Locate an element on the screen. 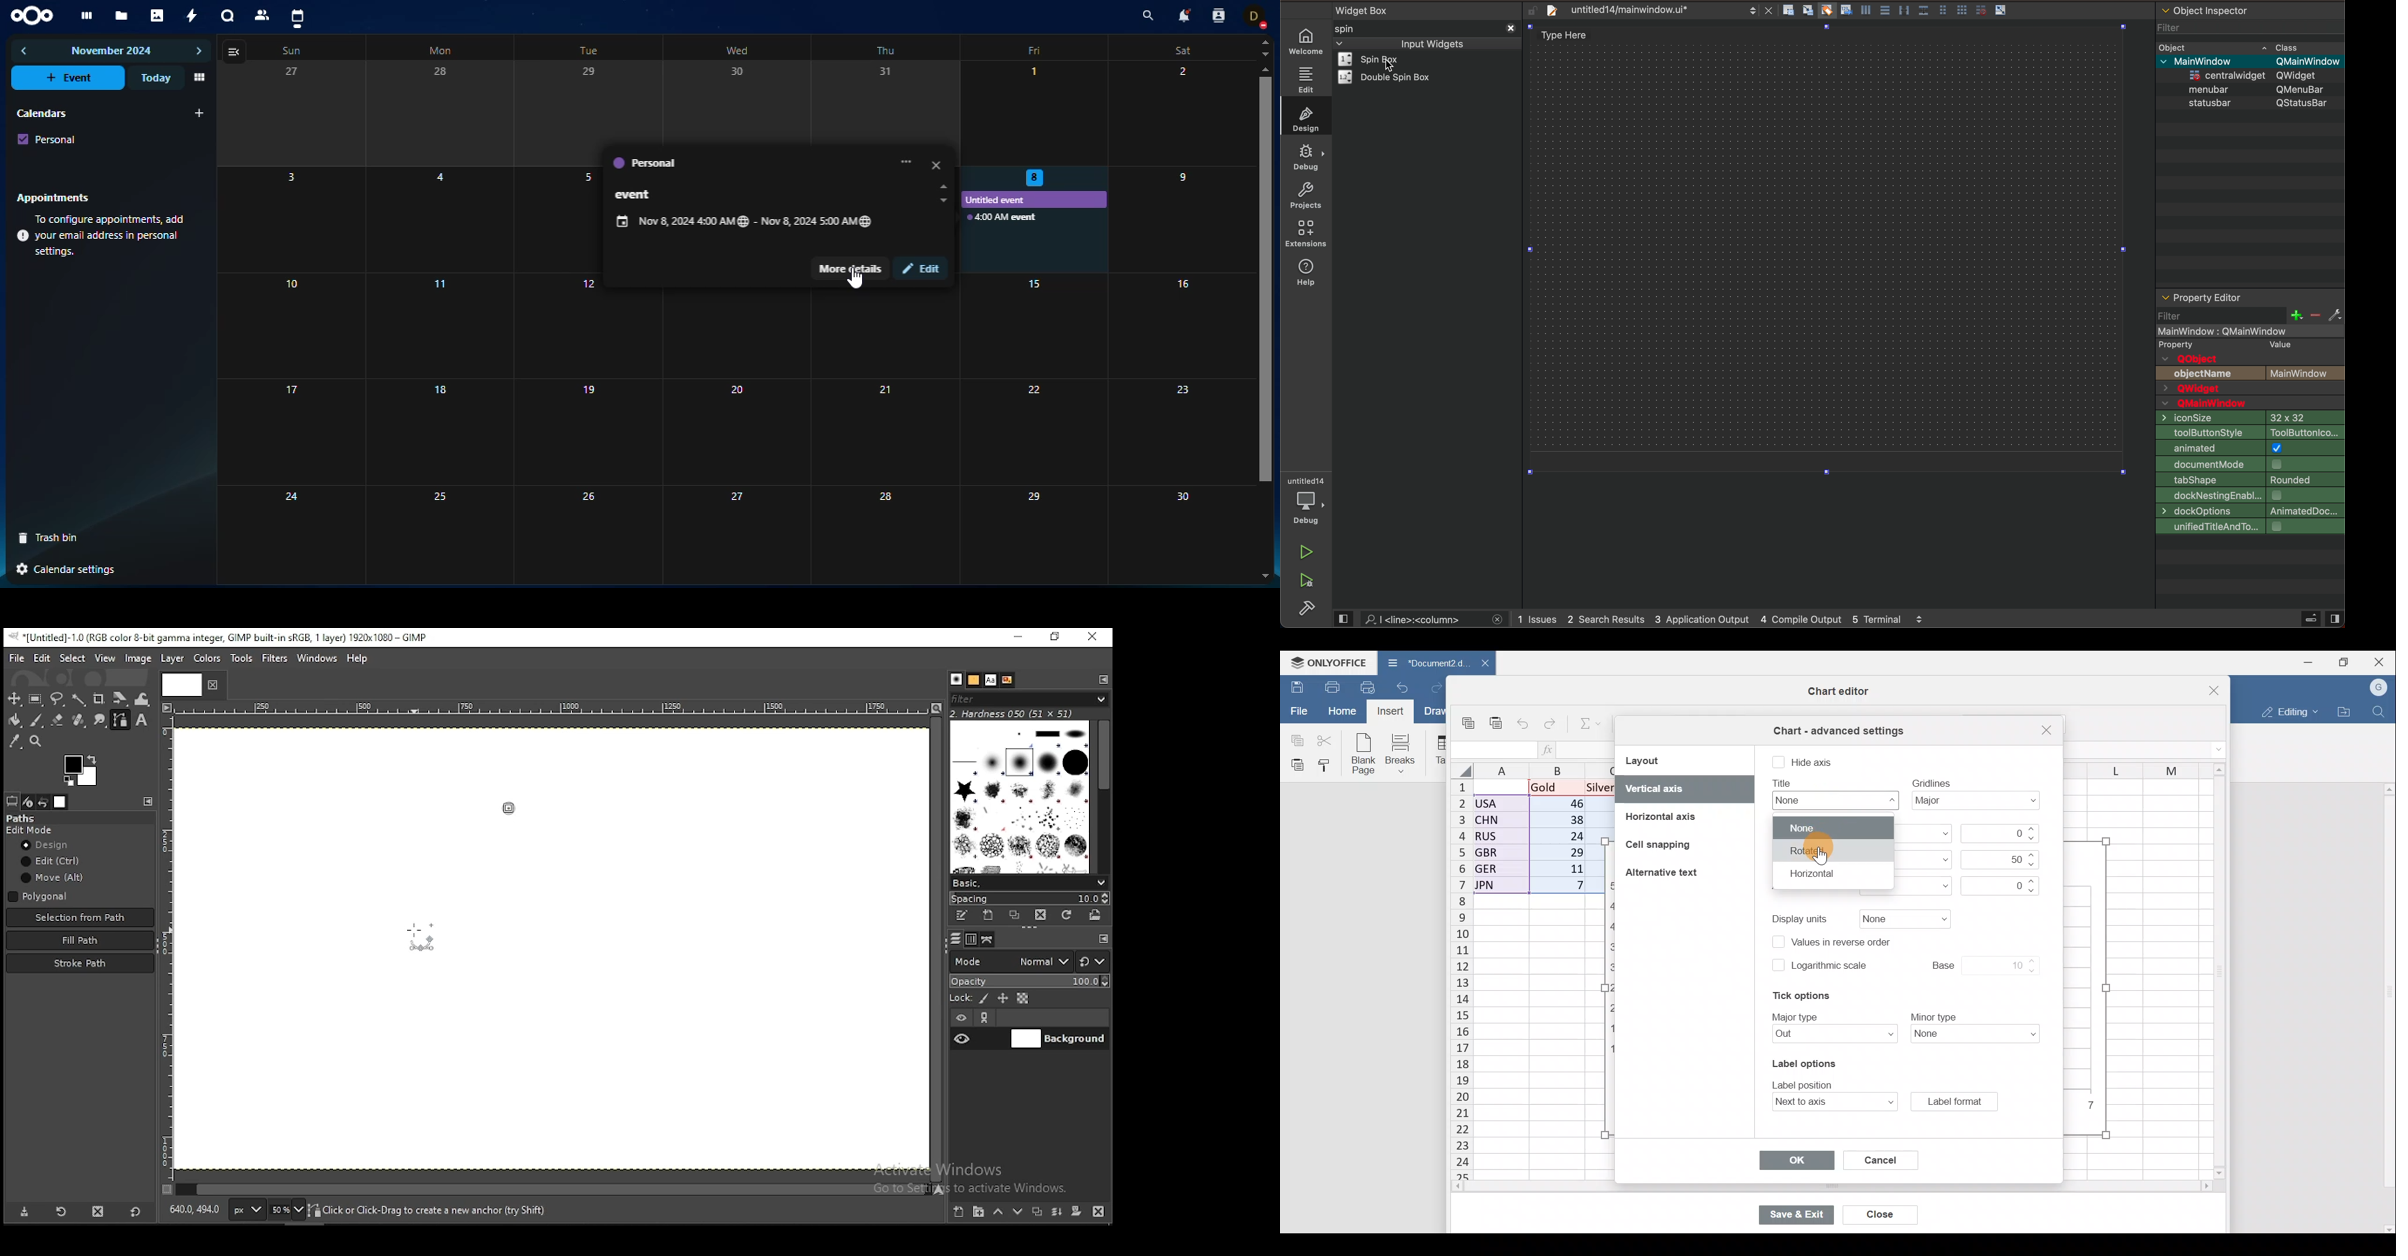 This screenshot has height=1260, width=2408. paths is located at coordinates (25, 818).